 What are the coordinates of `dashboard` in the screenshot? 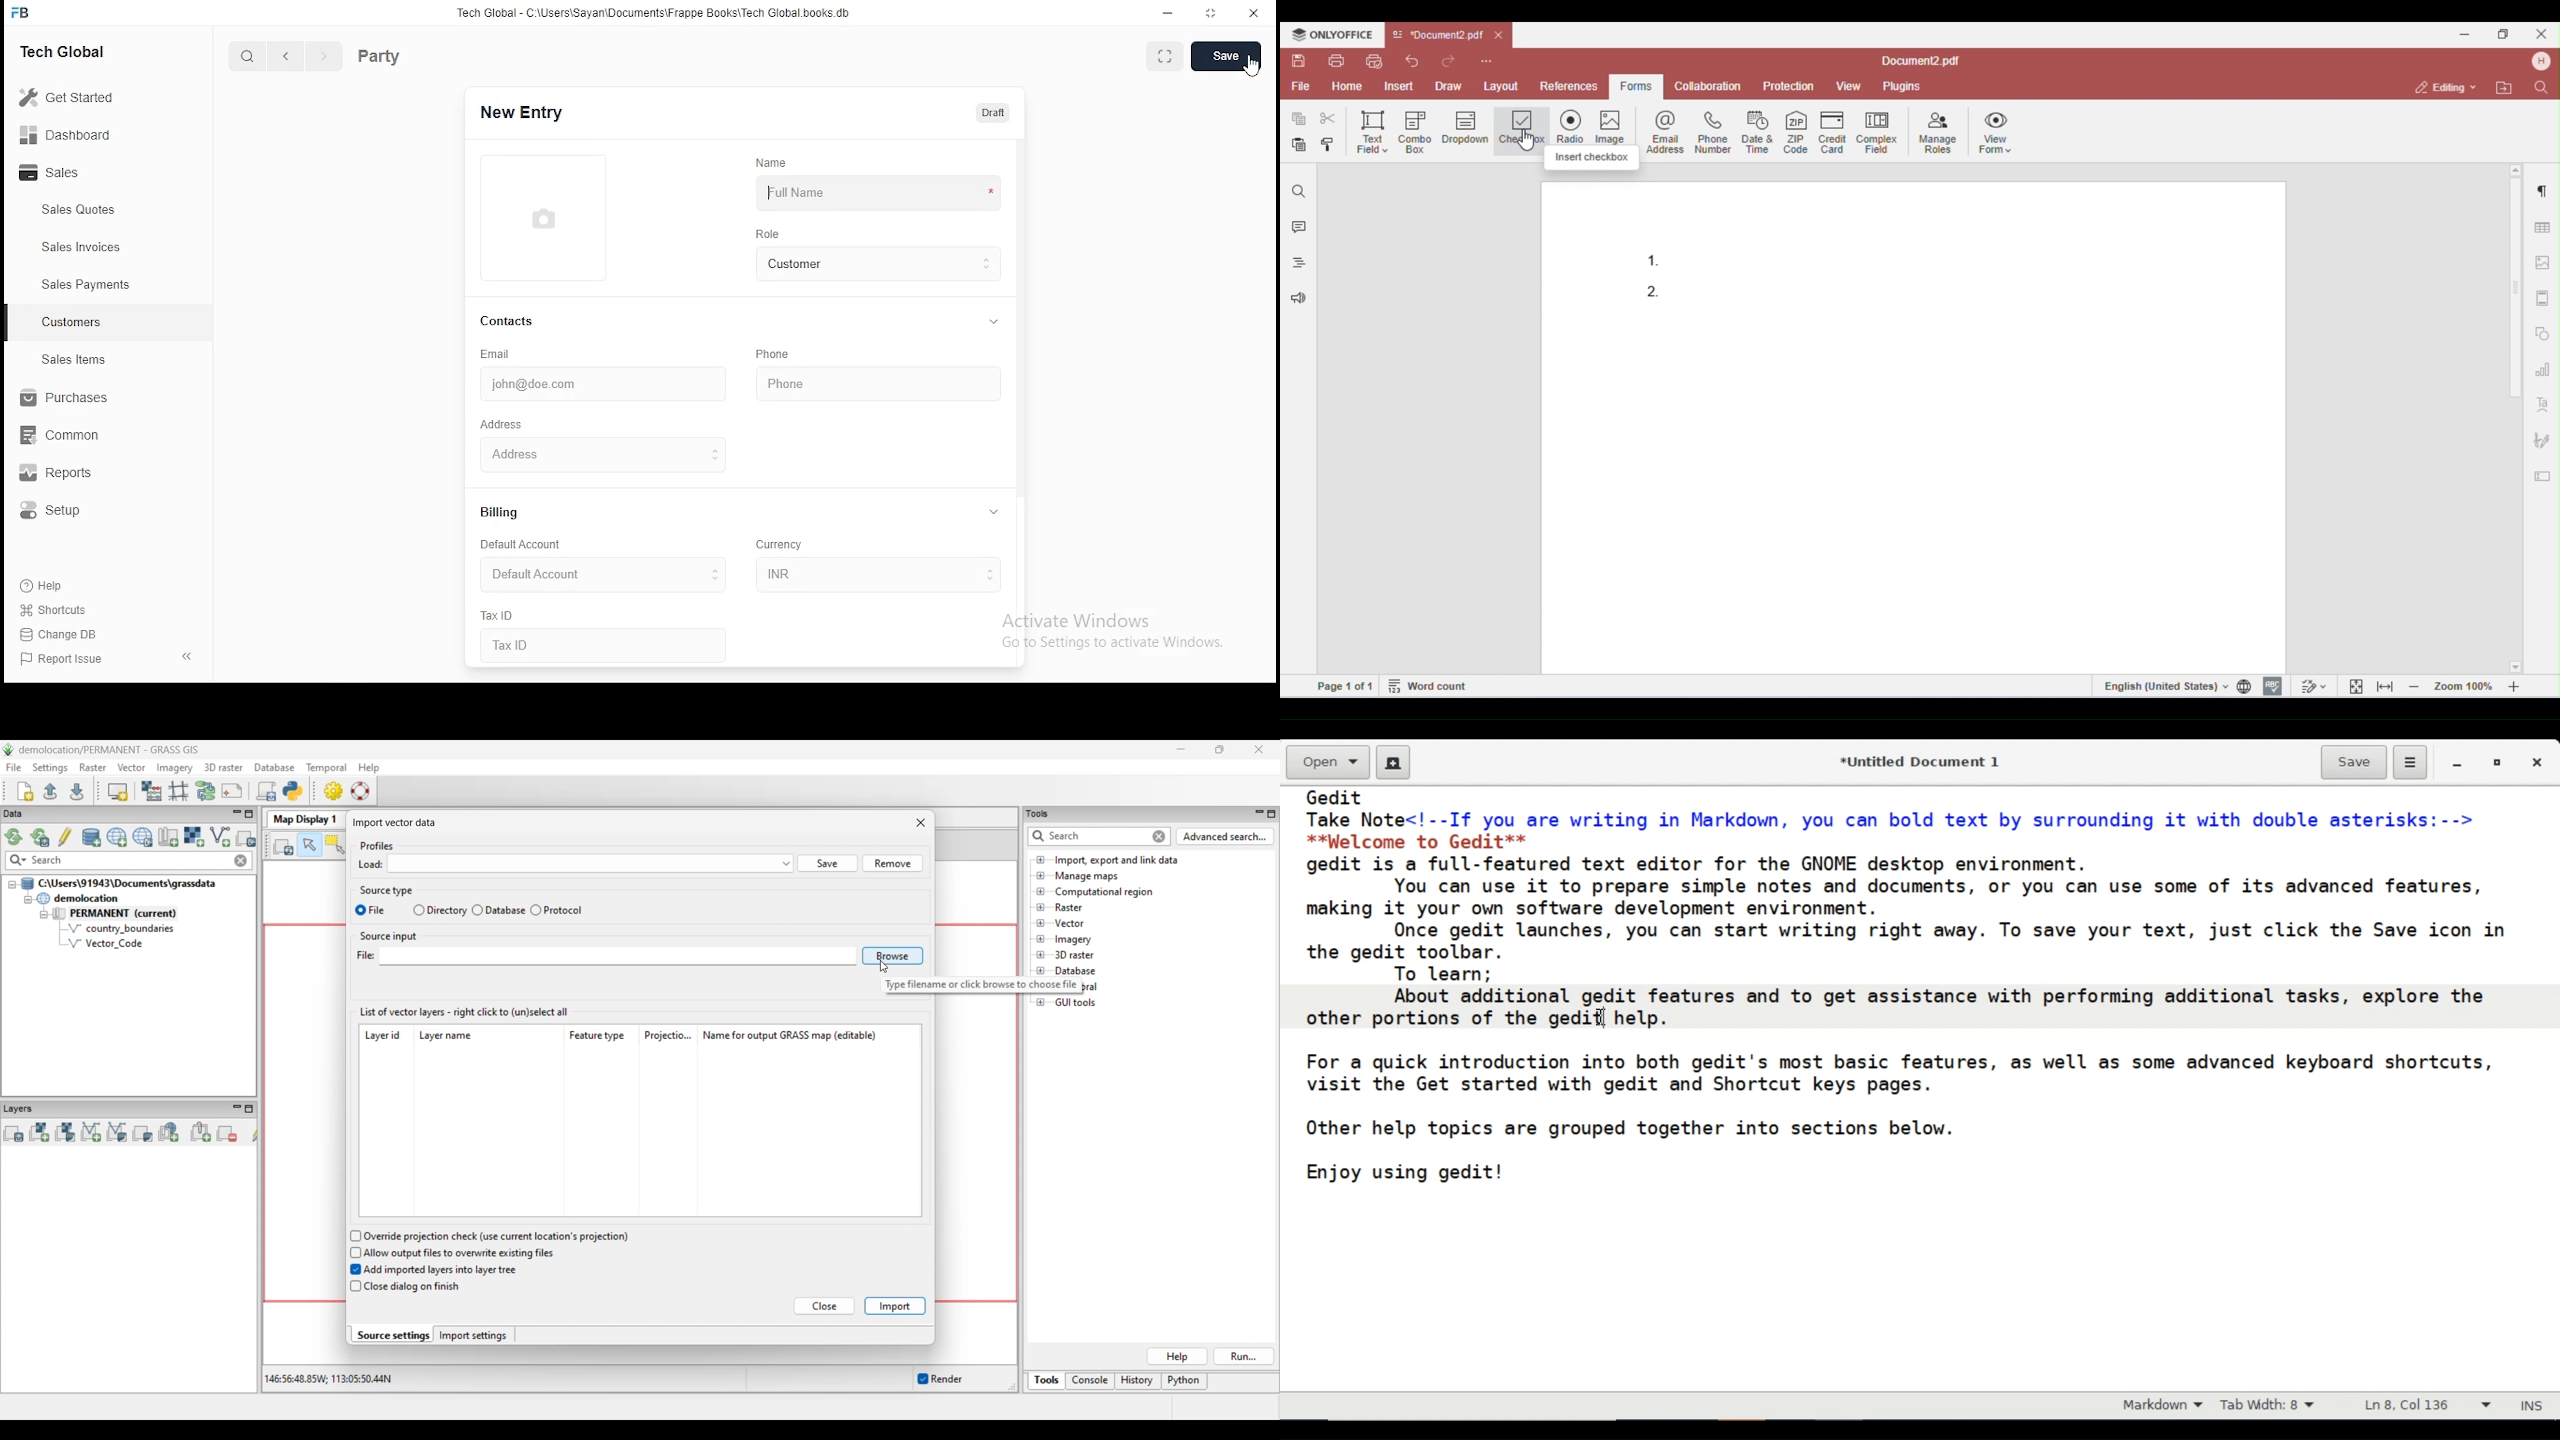 It's located at (66, 133).